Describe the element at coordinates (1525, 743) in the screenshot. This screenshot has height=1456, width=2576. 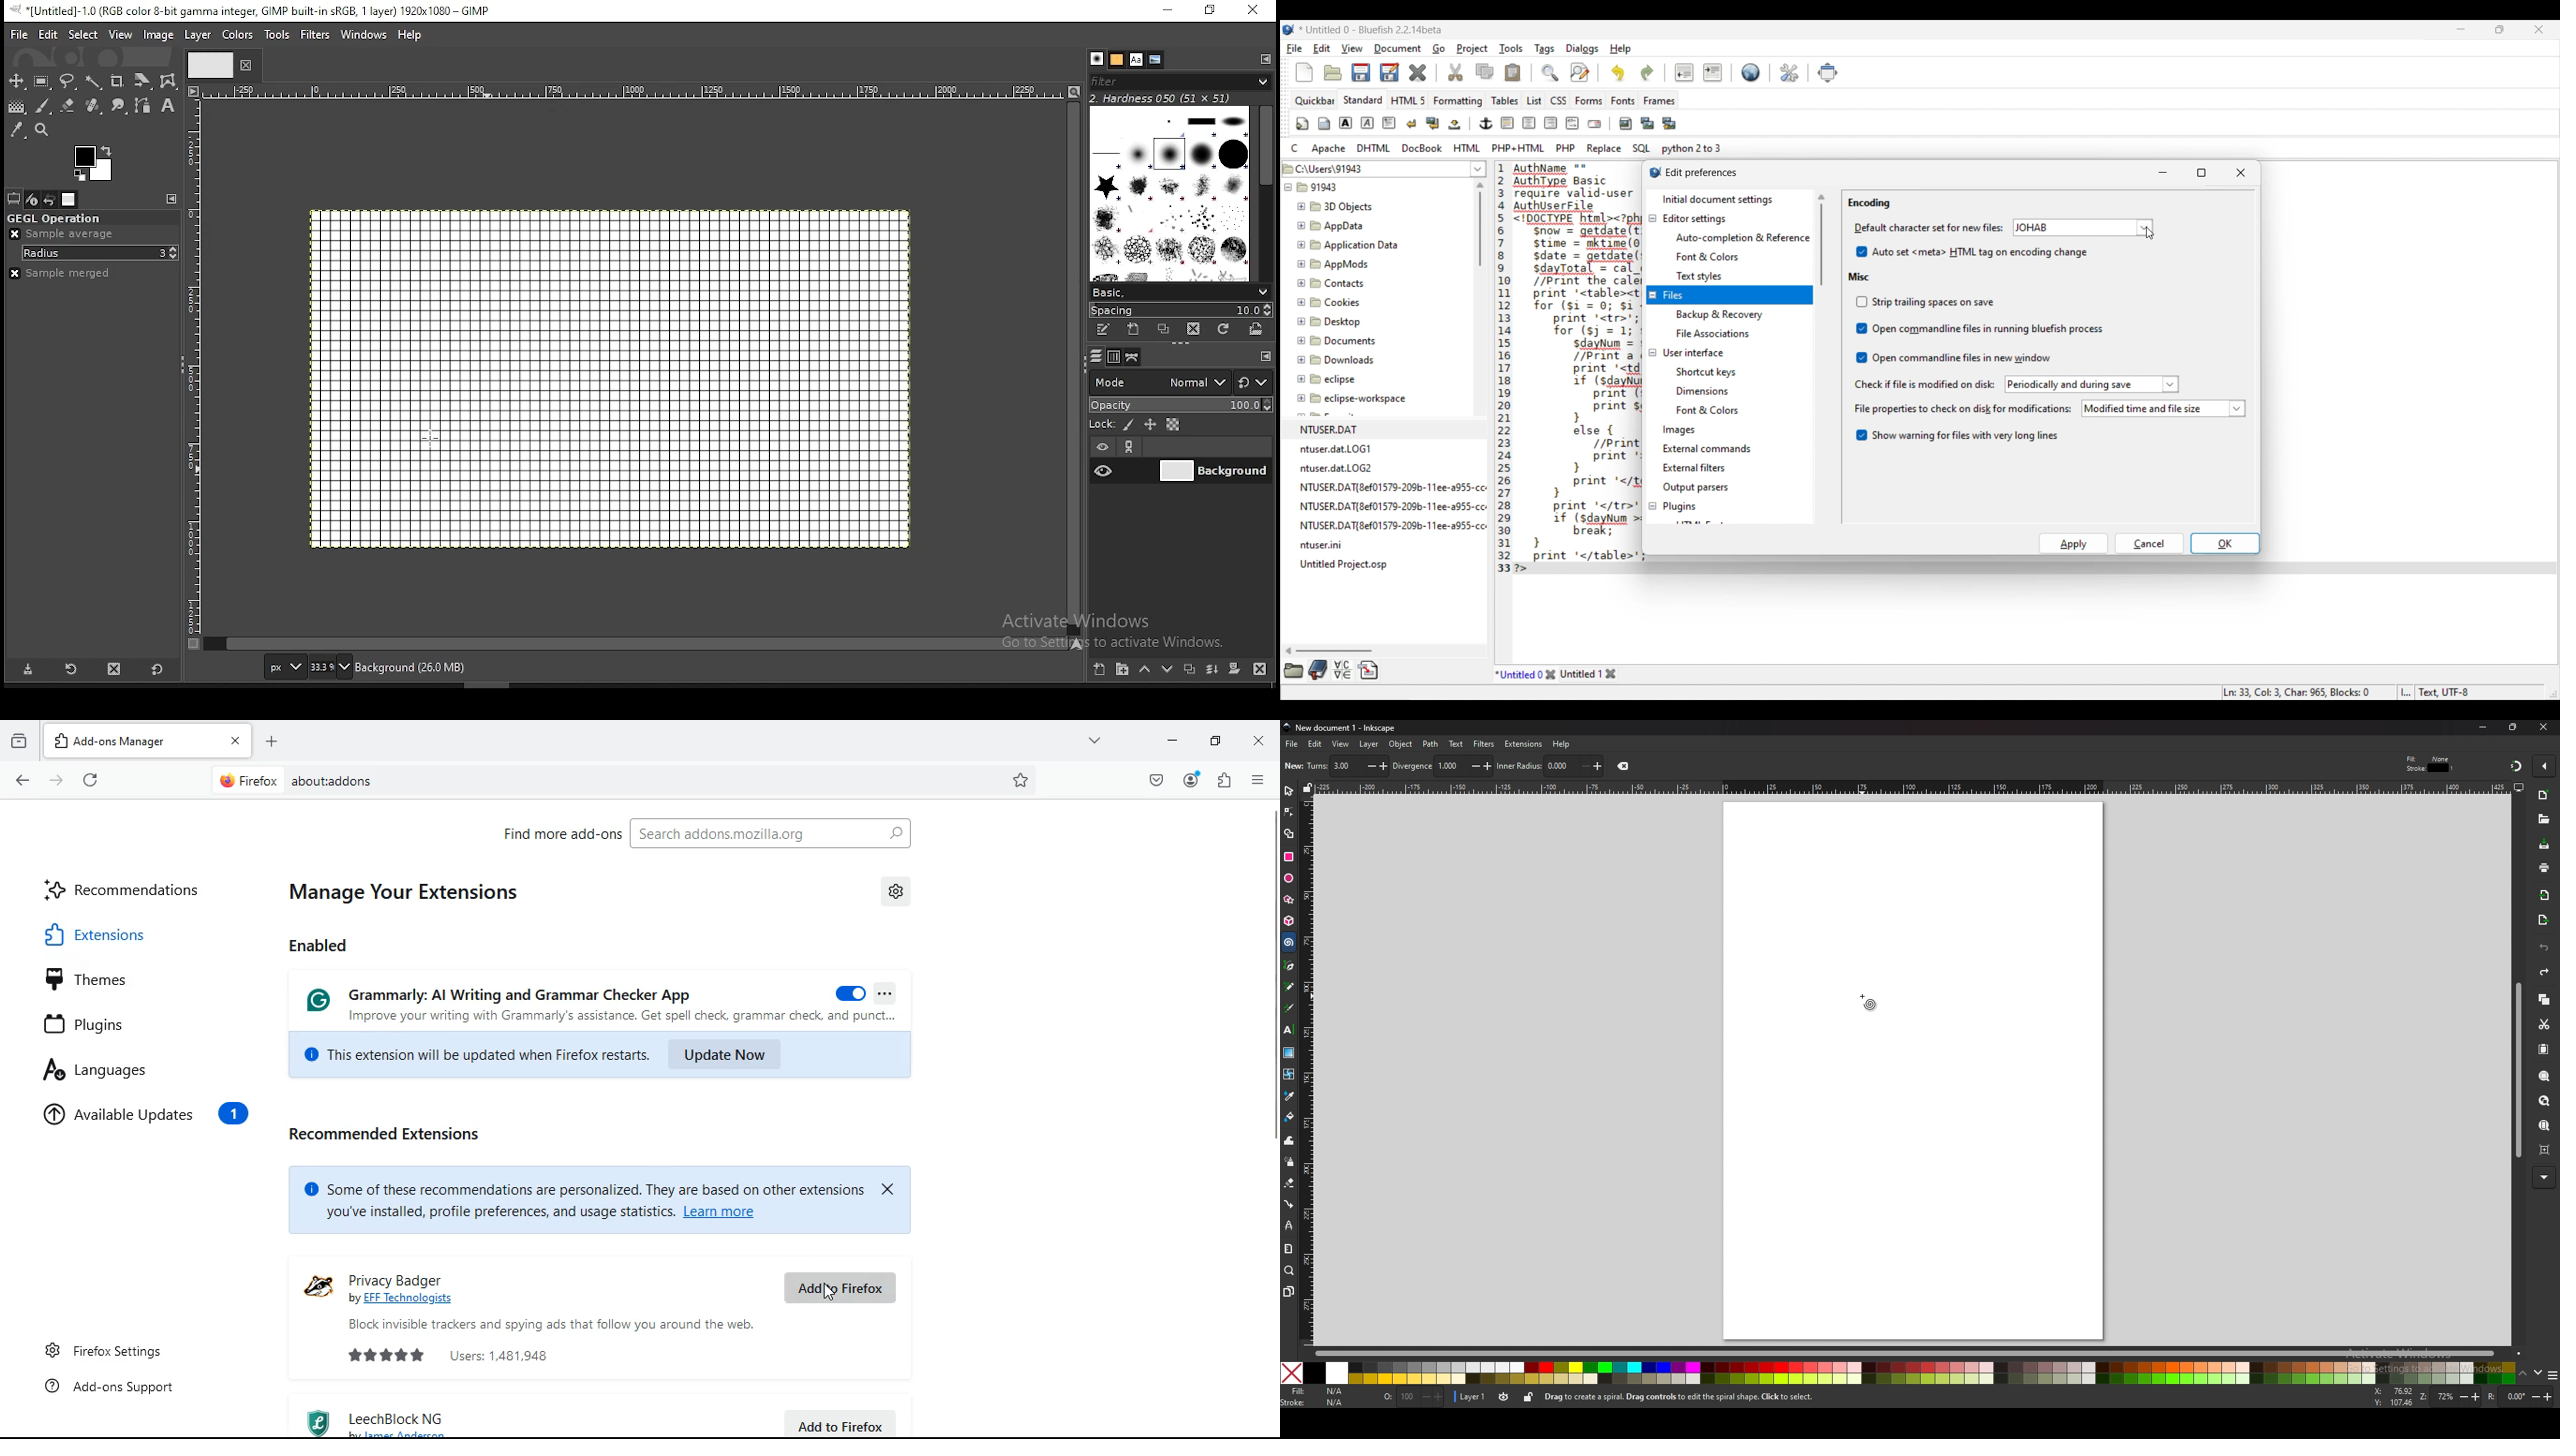
I see `extensions` at that location.